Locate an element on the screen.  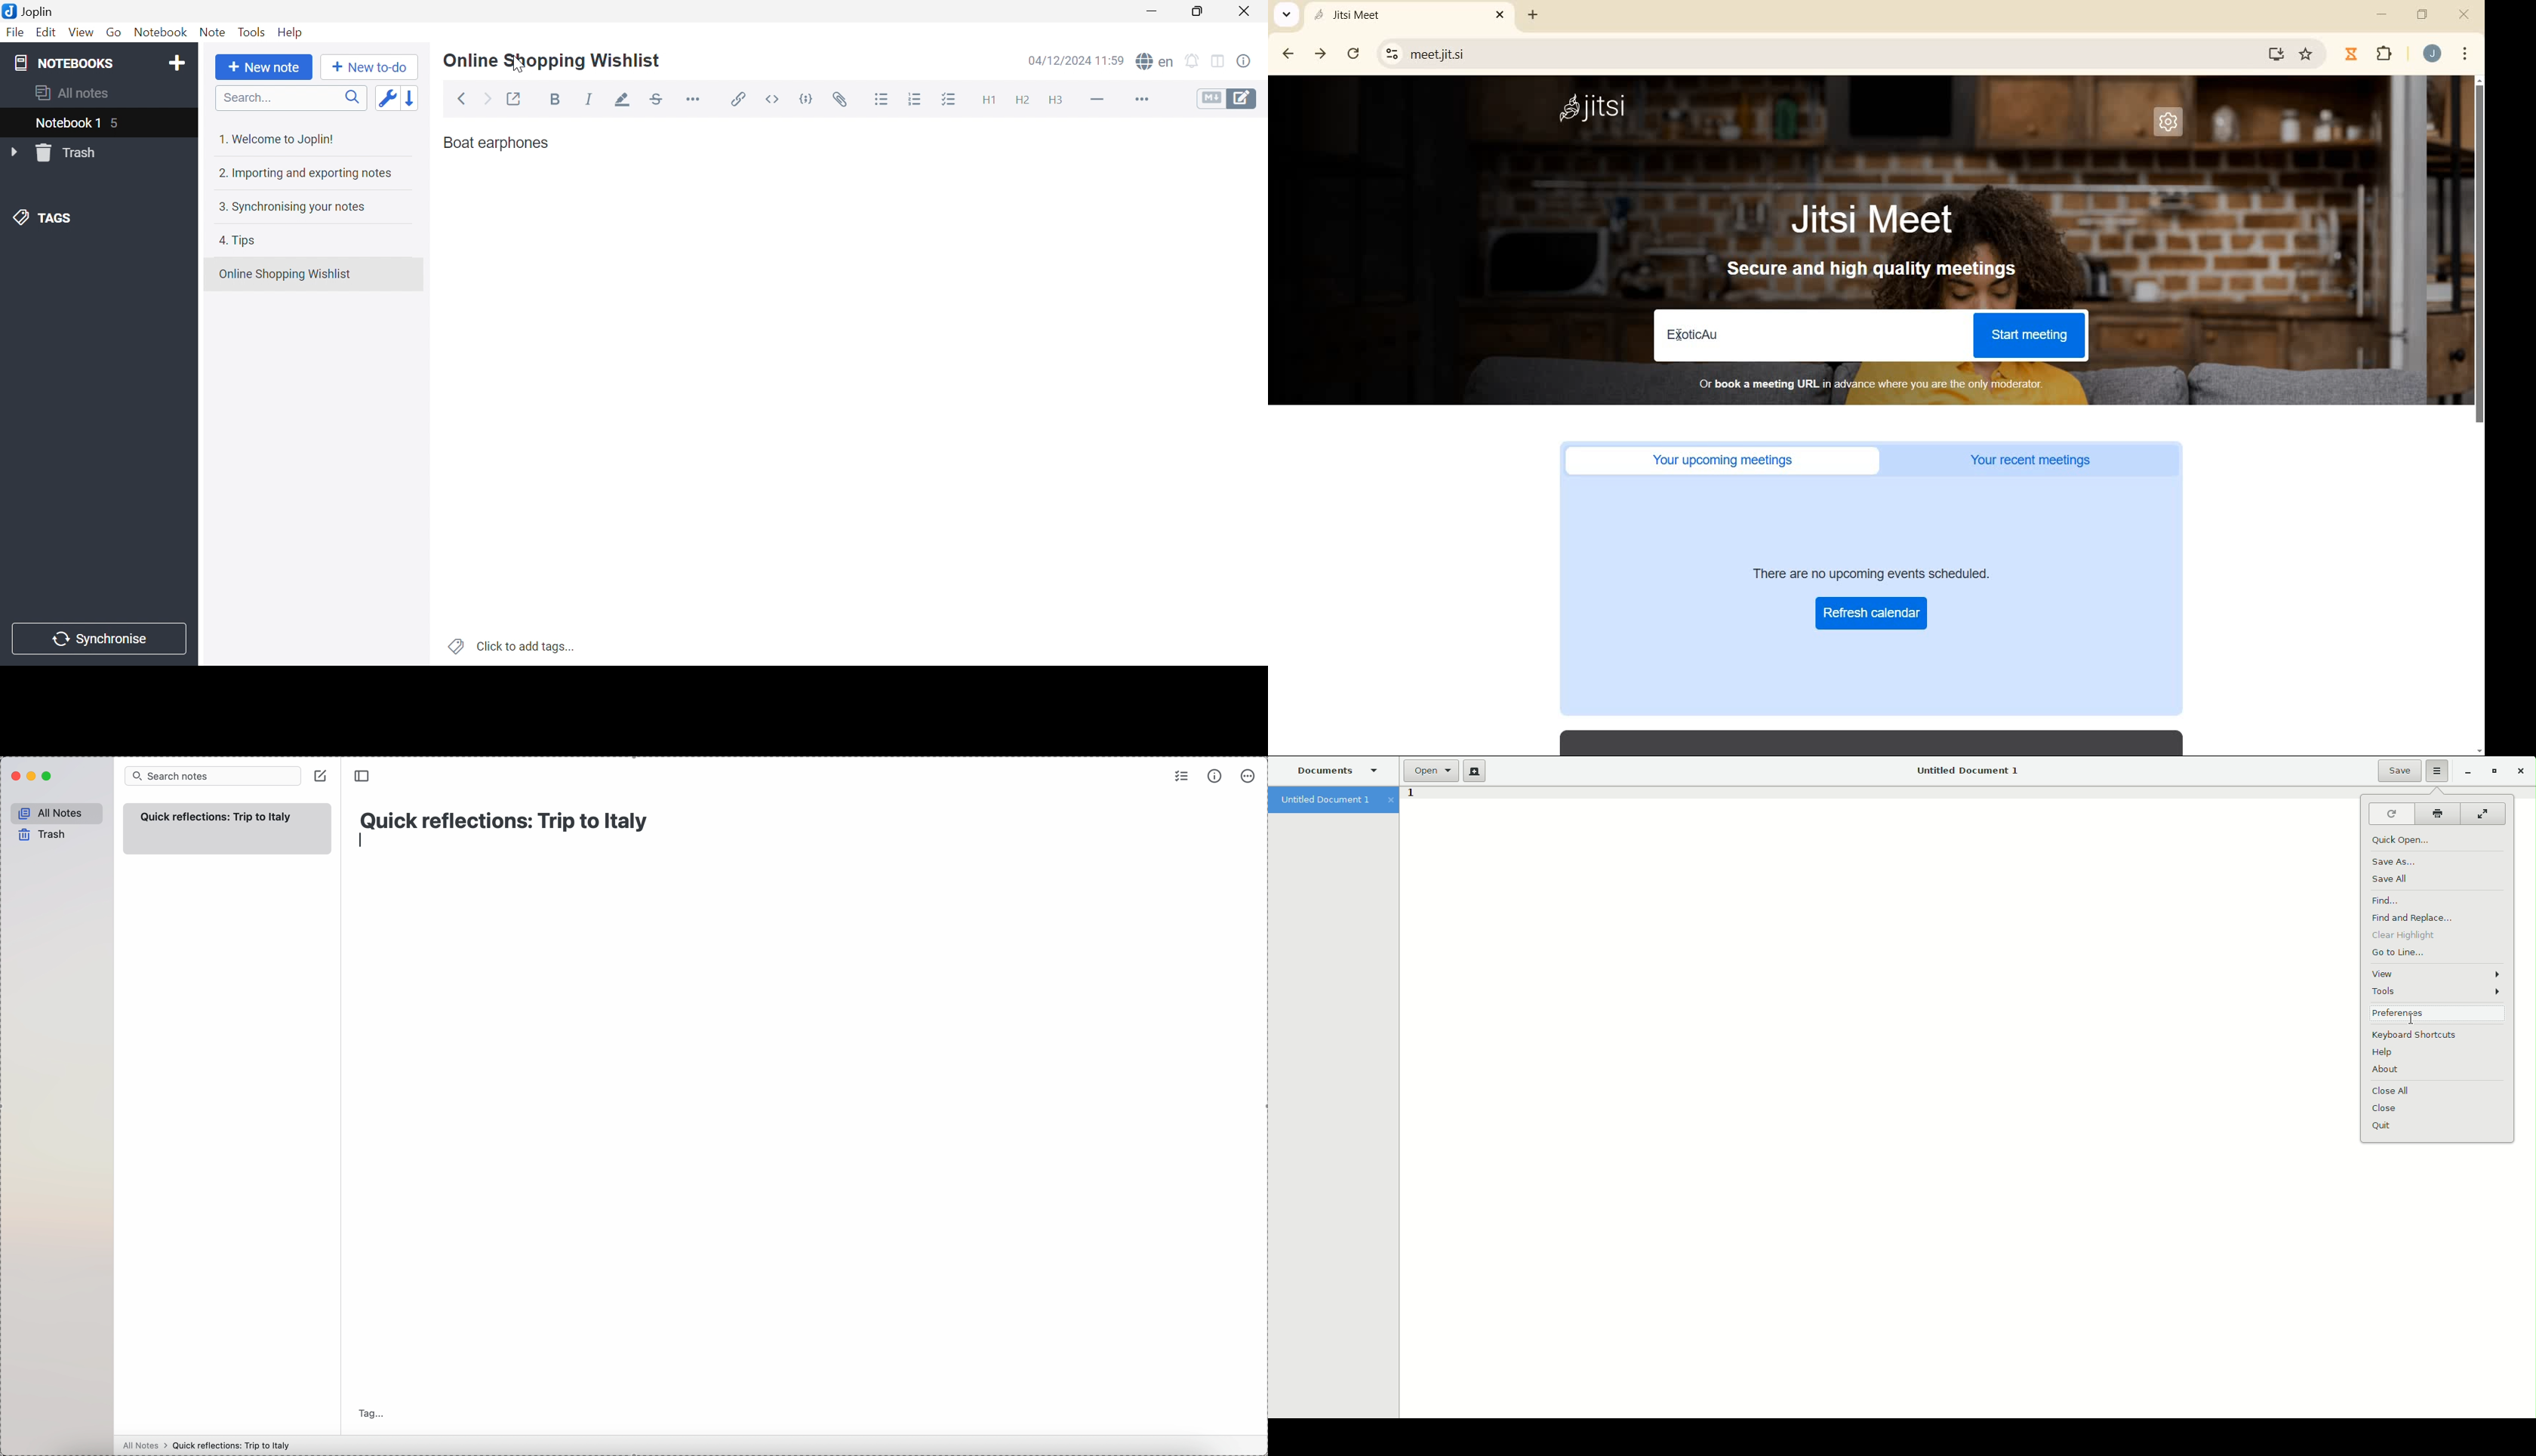
install is located at coordinates (2277, 57).